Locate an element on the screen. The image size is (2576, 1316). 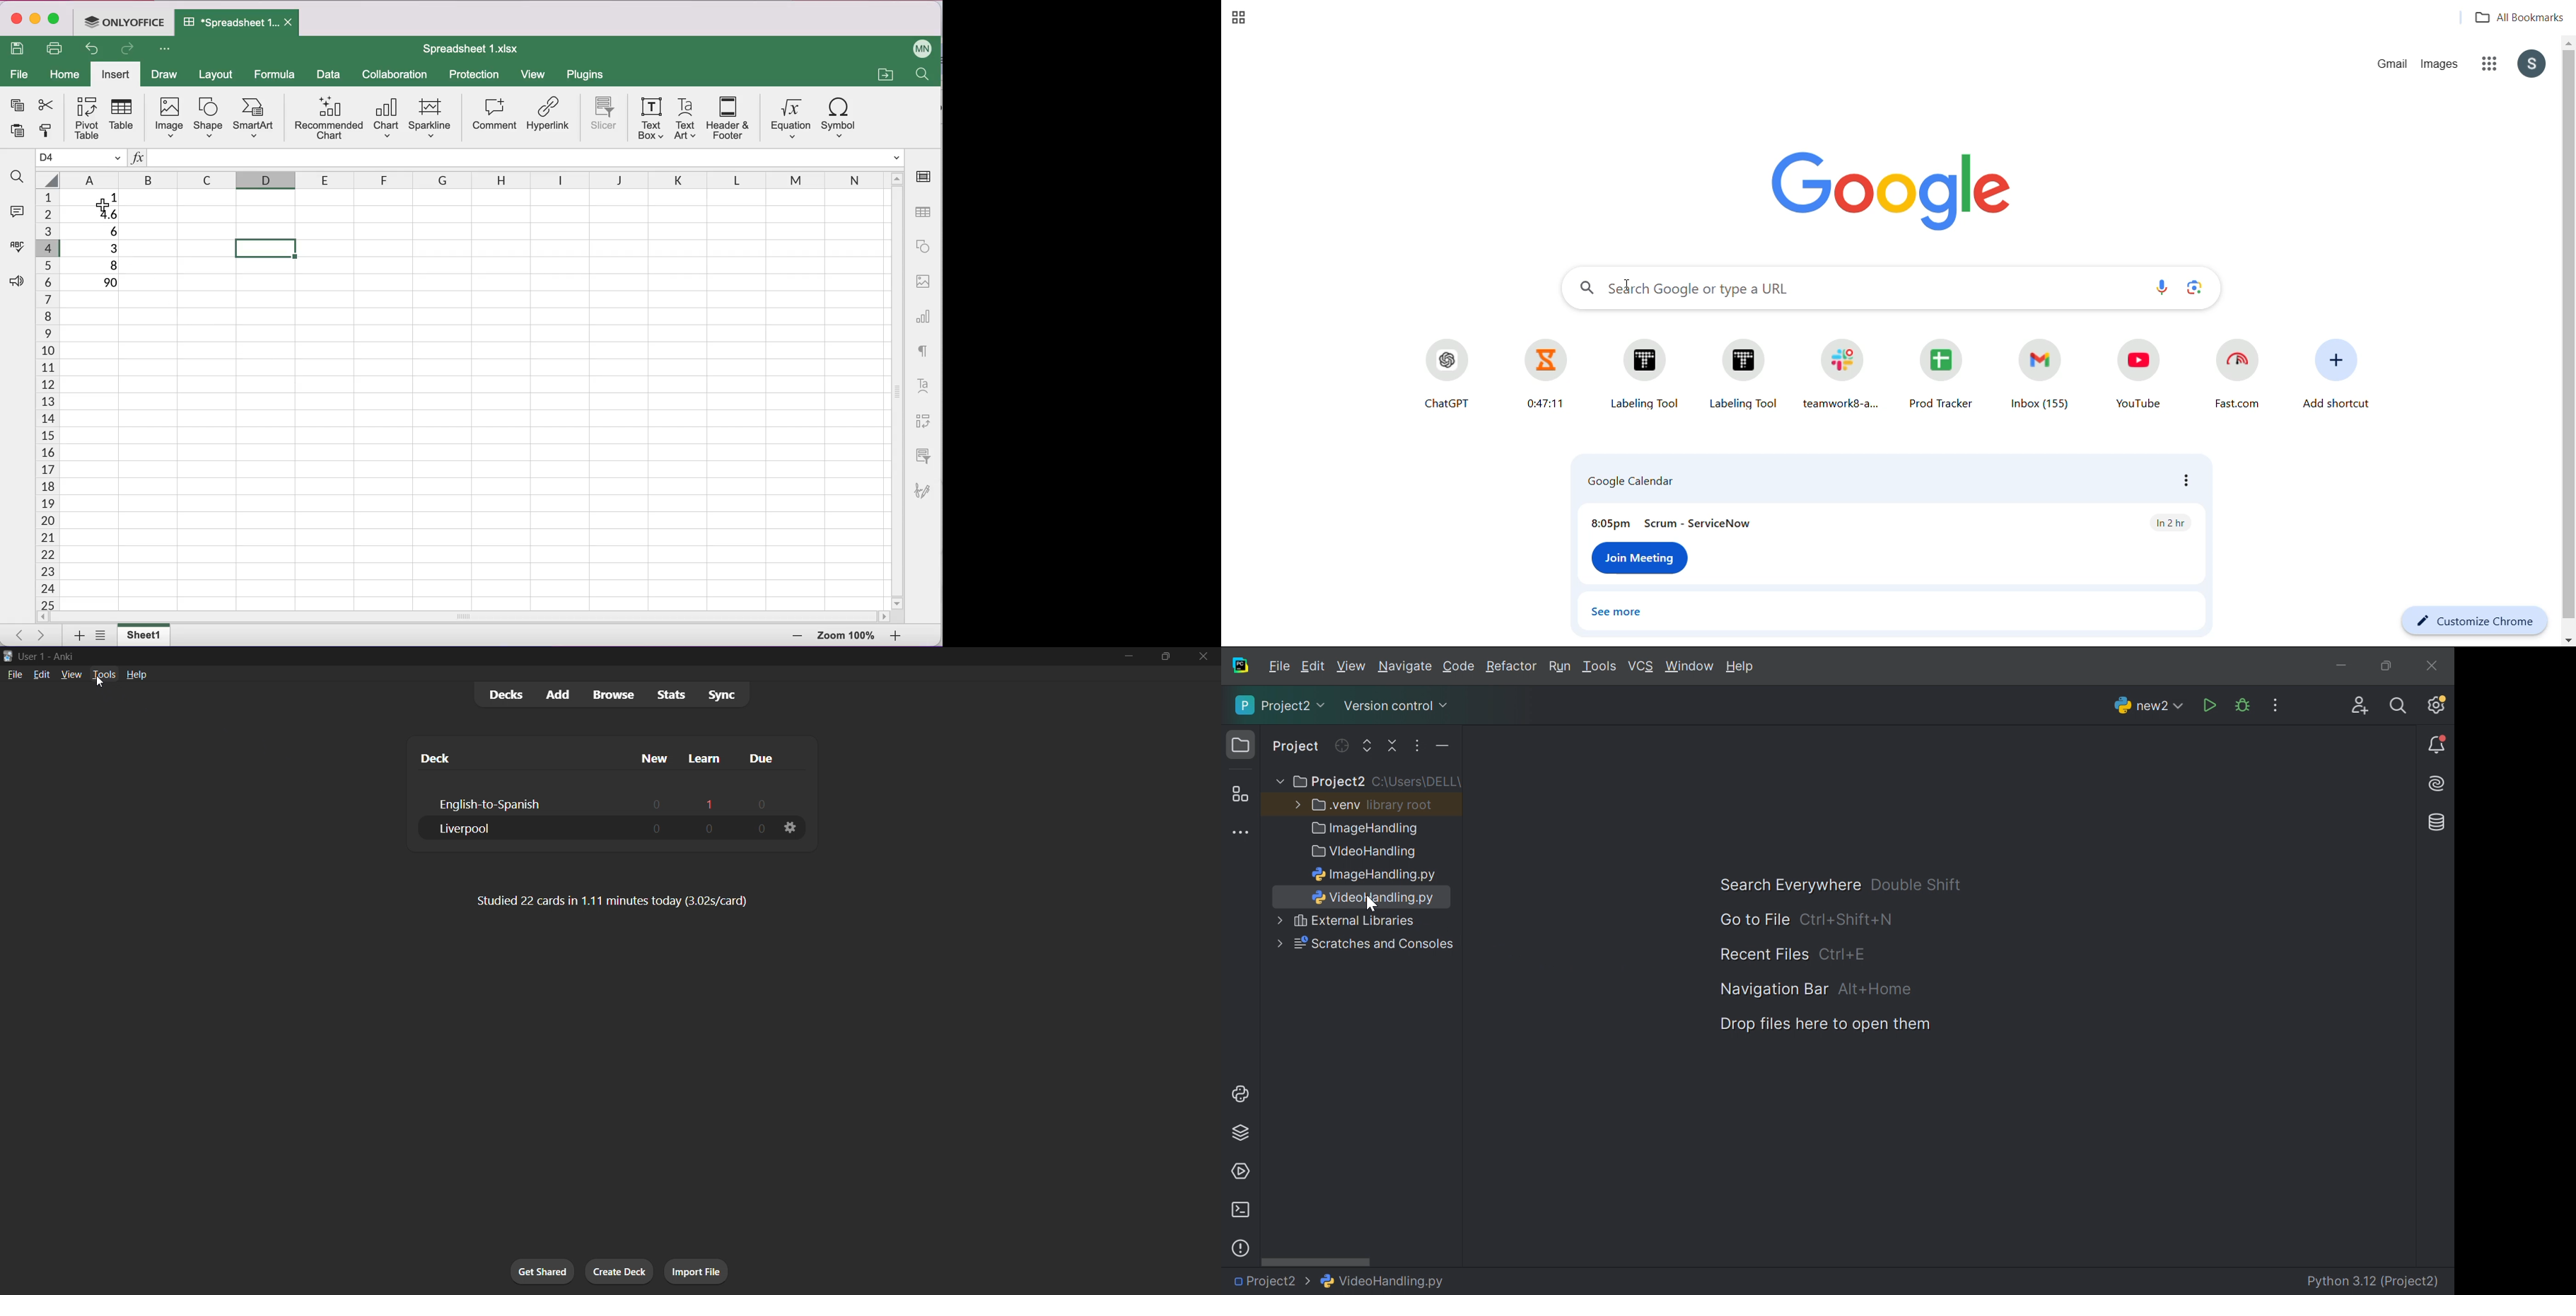
VideoHandling is located at coordinates (1366, 852).